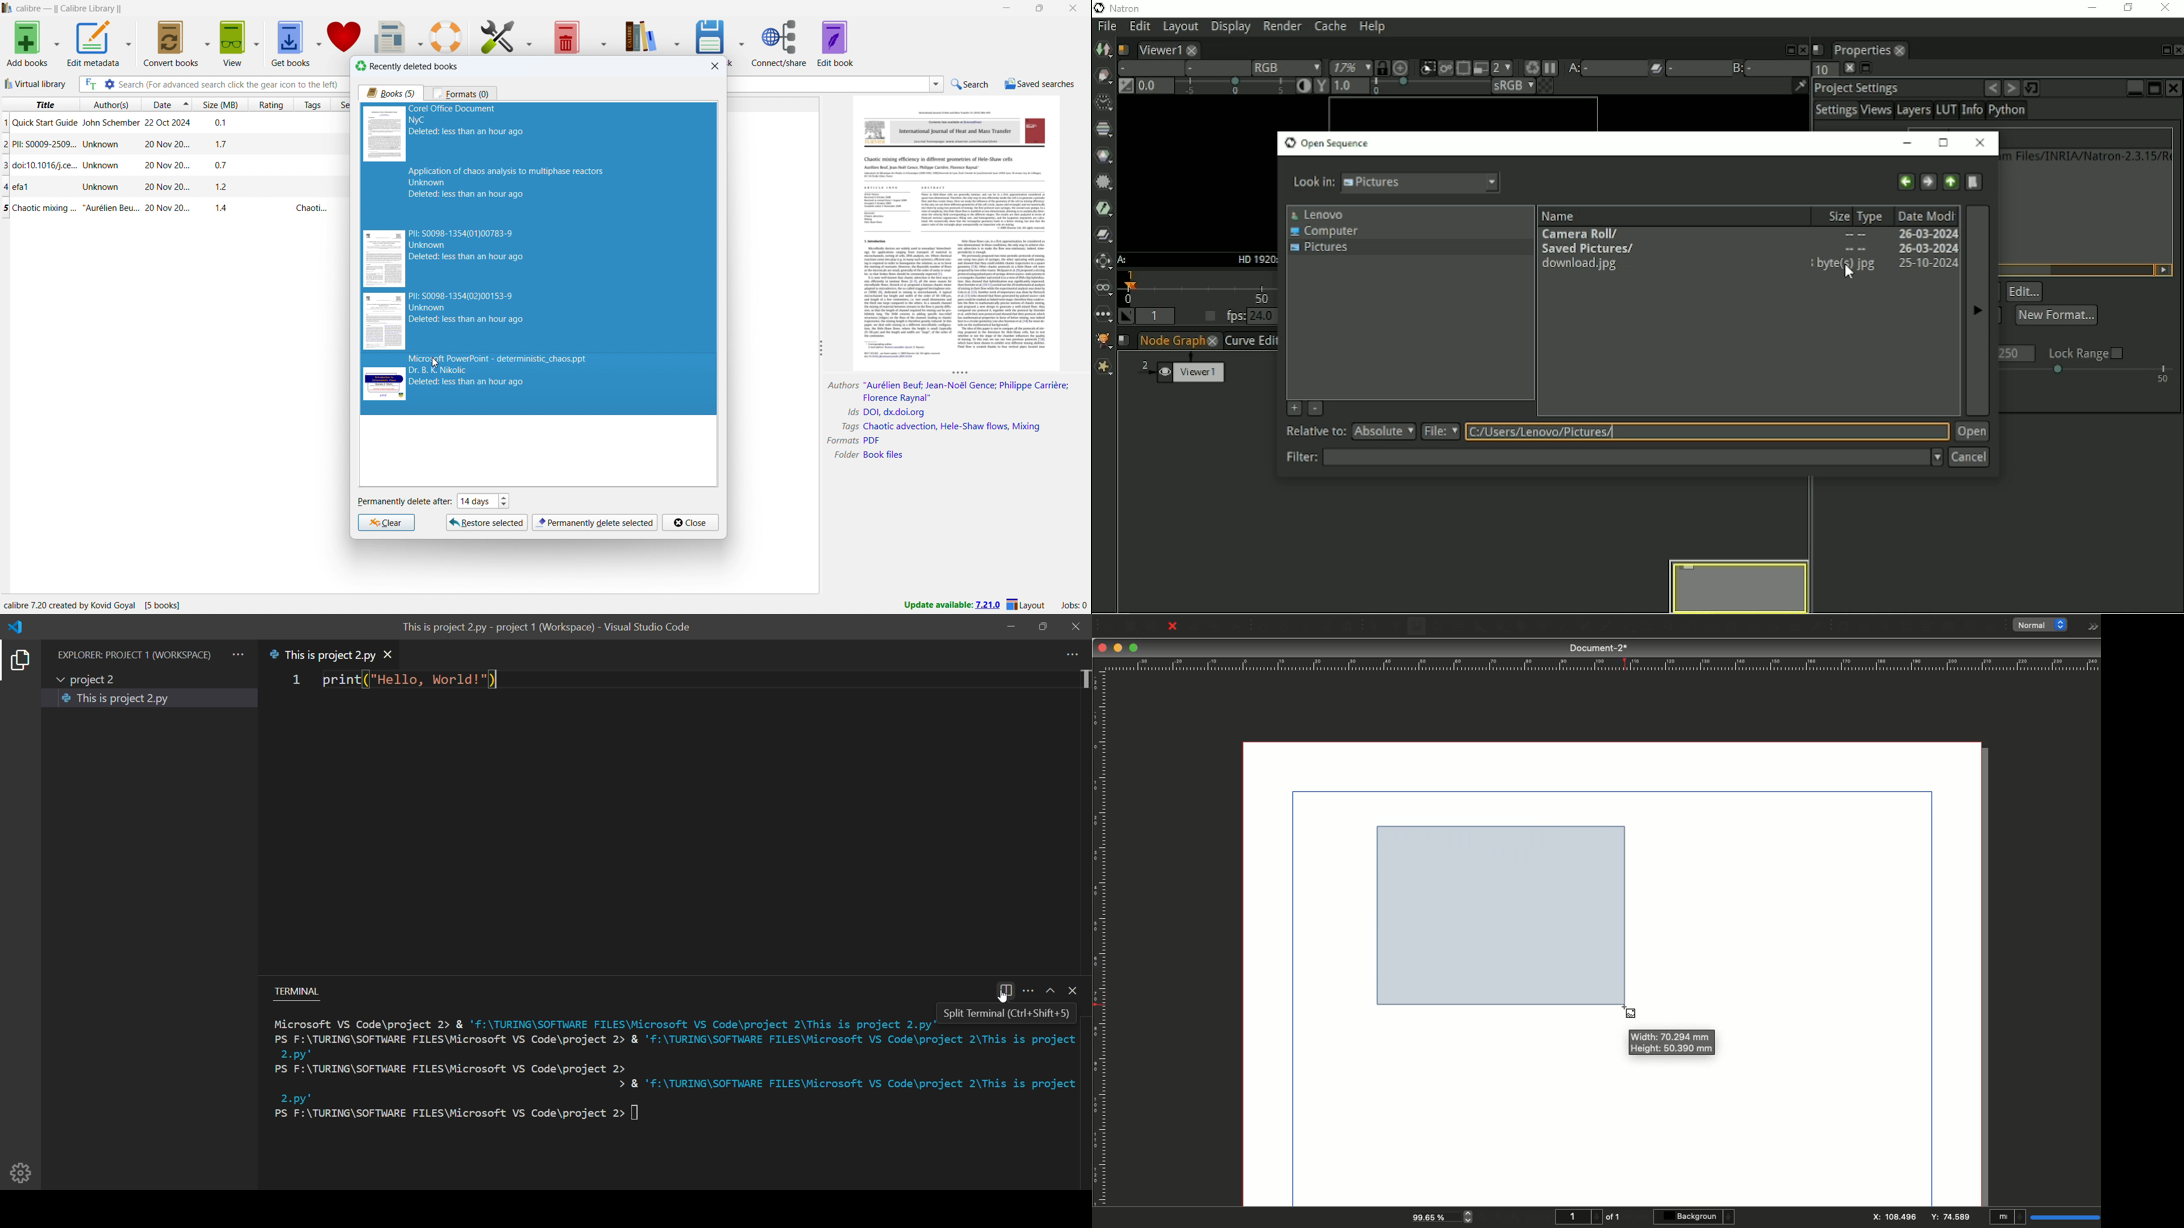 This screenshot has width=2184, height=1232. Describe the element at coordinates (1124, 87) in the screenshot. I see `Switch between neutral 1.0 gain f stop and the previous setting` at that location.